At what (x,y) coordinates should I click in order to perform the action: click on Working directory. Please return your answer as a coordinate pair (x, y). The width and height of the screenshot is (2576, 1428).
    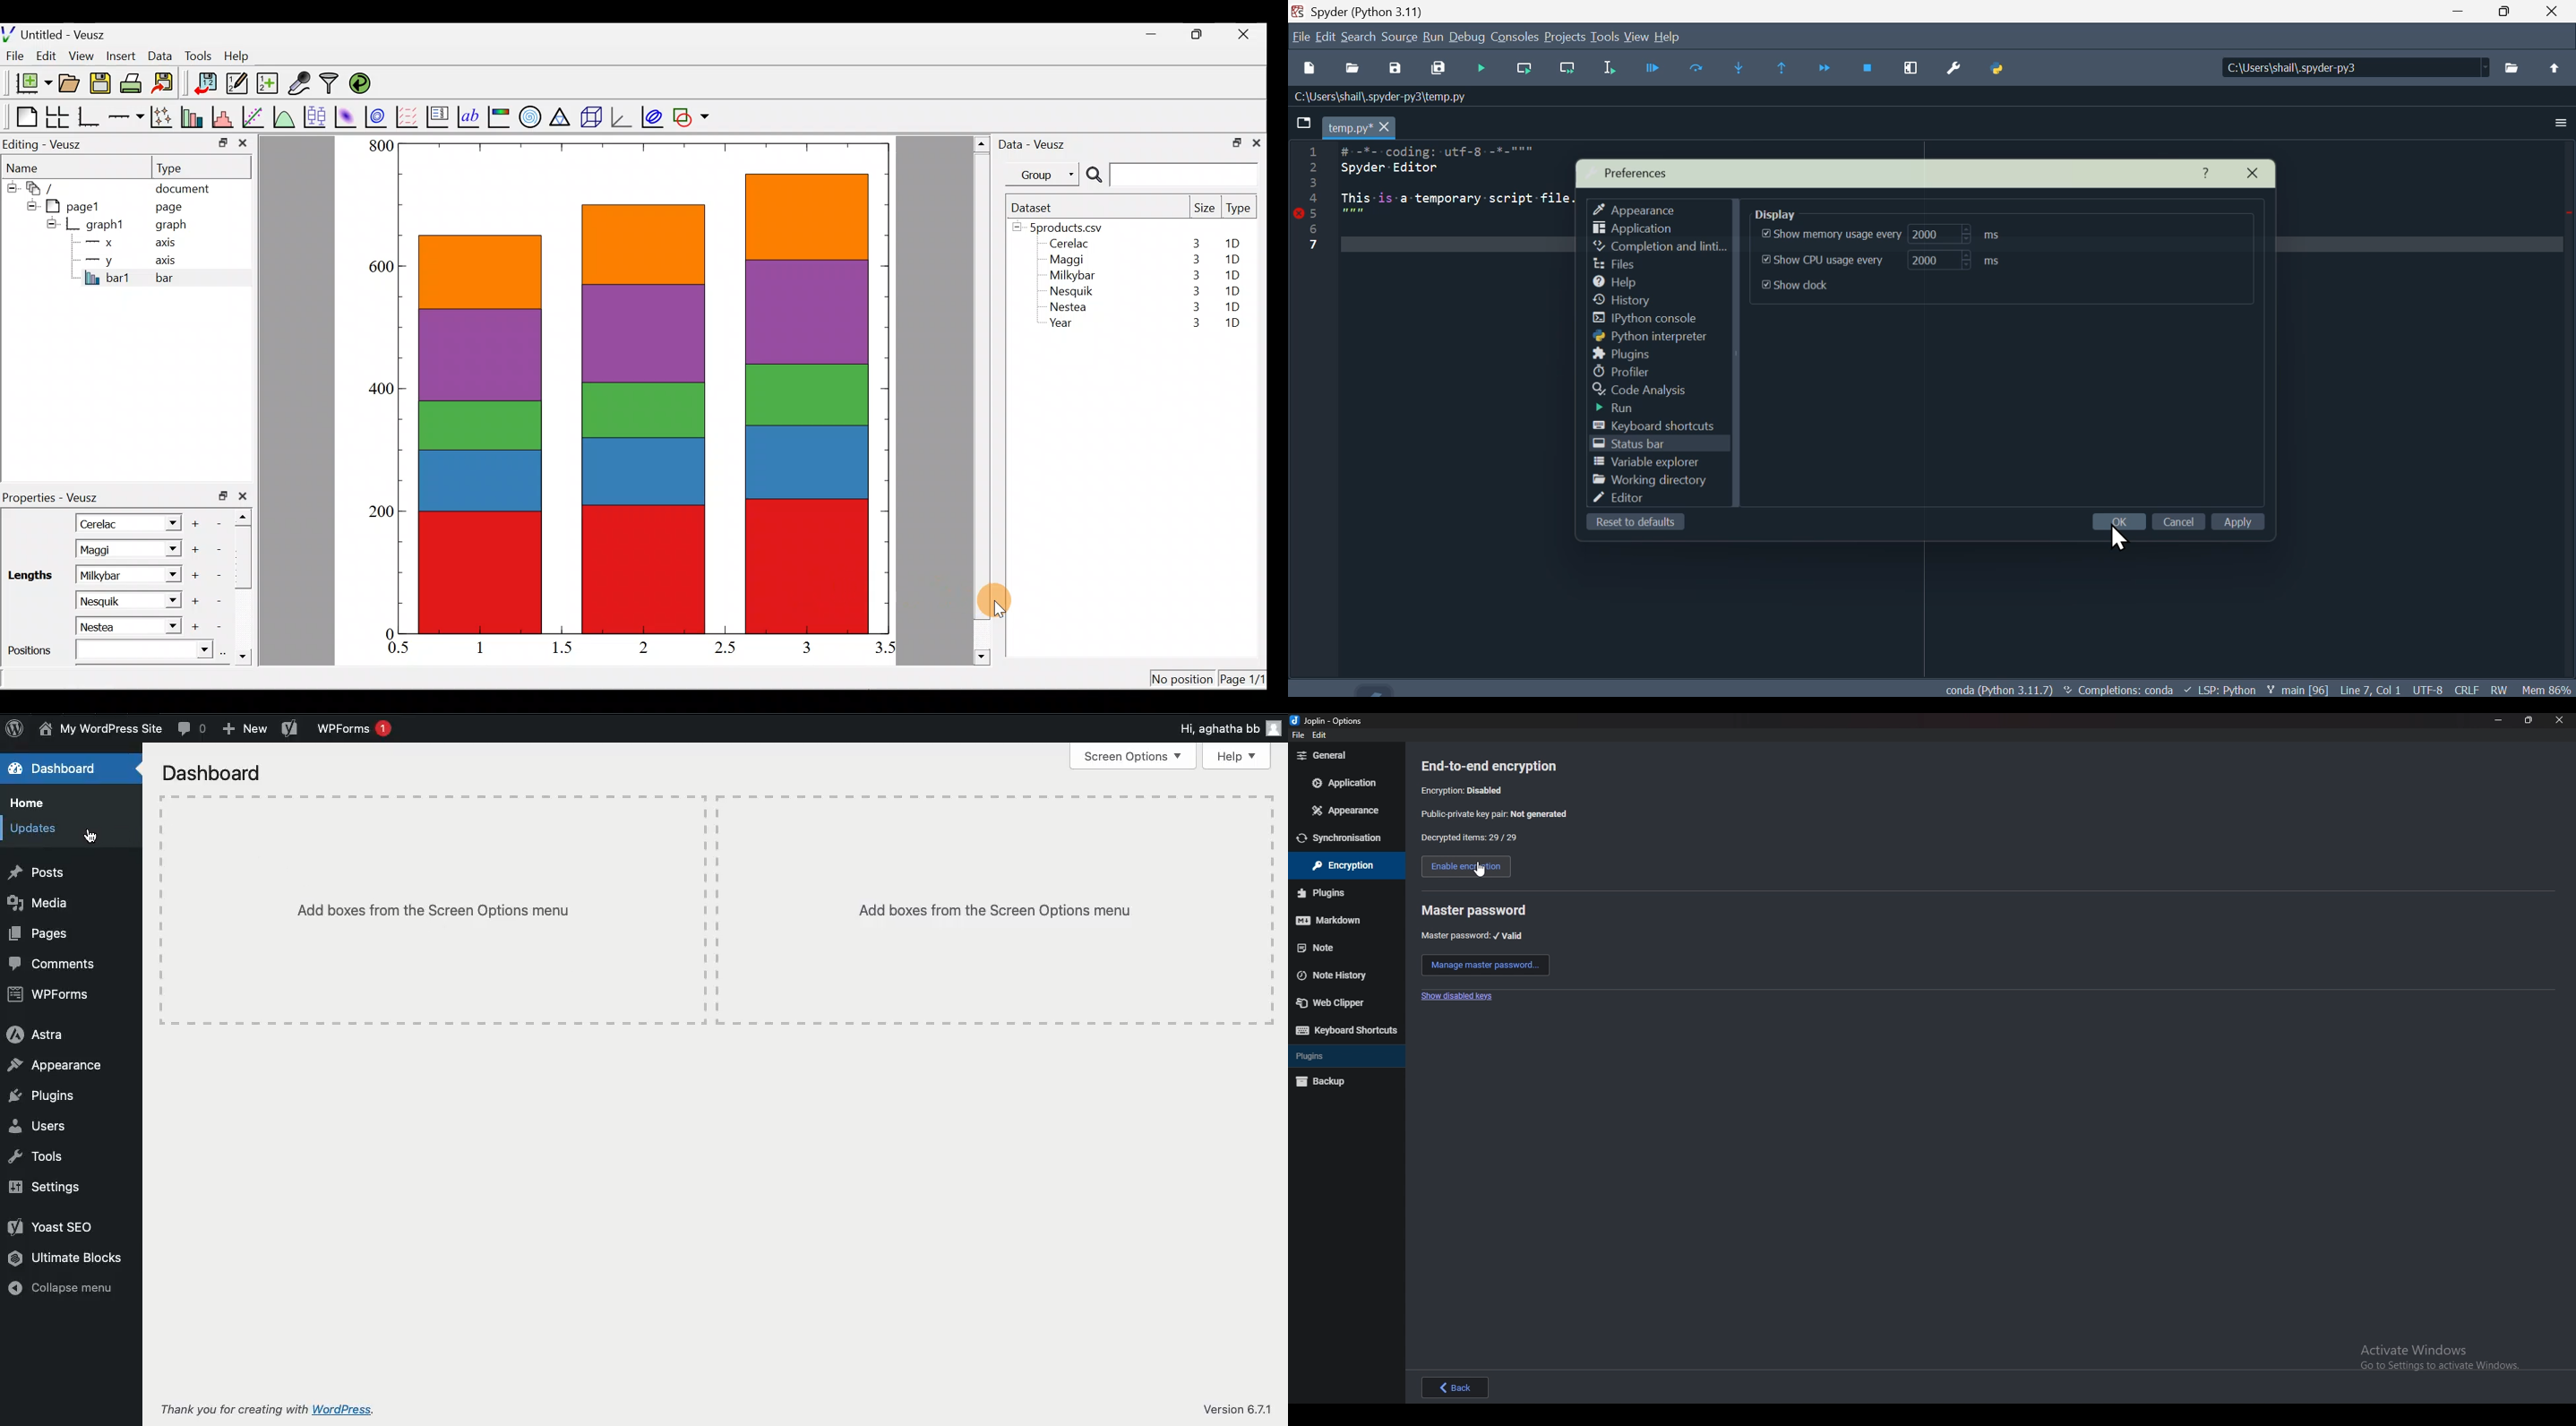
    Looking at the image, I should click on (1646, 482).